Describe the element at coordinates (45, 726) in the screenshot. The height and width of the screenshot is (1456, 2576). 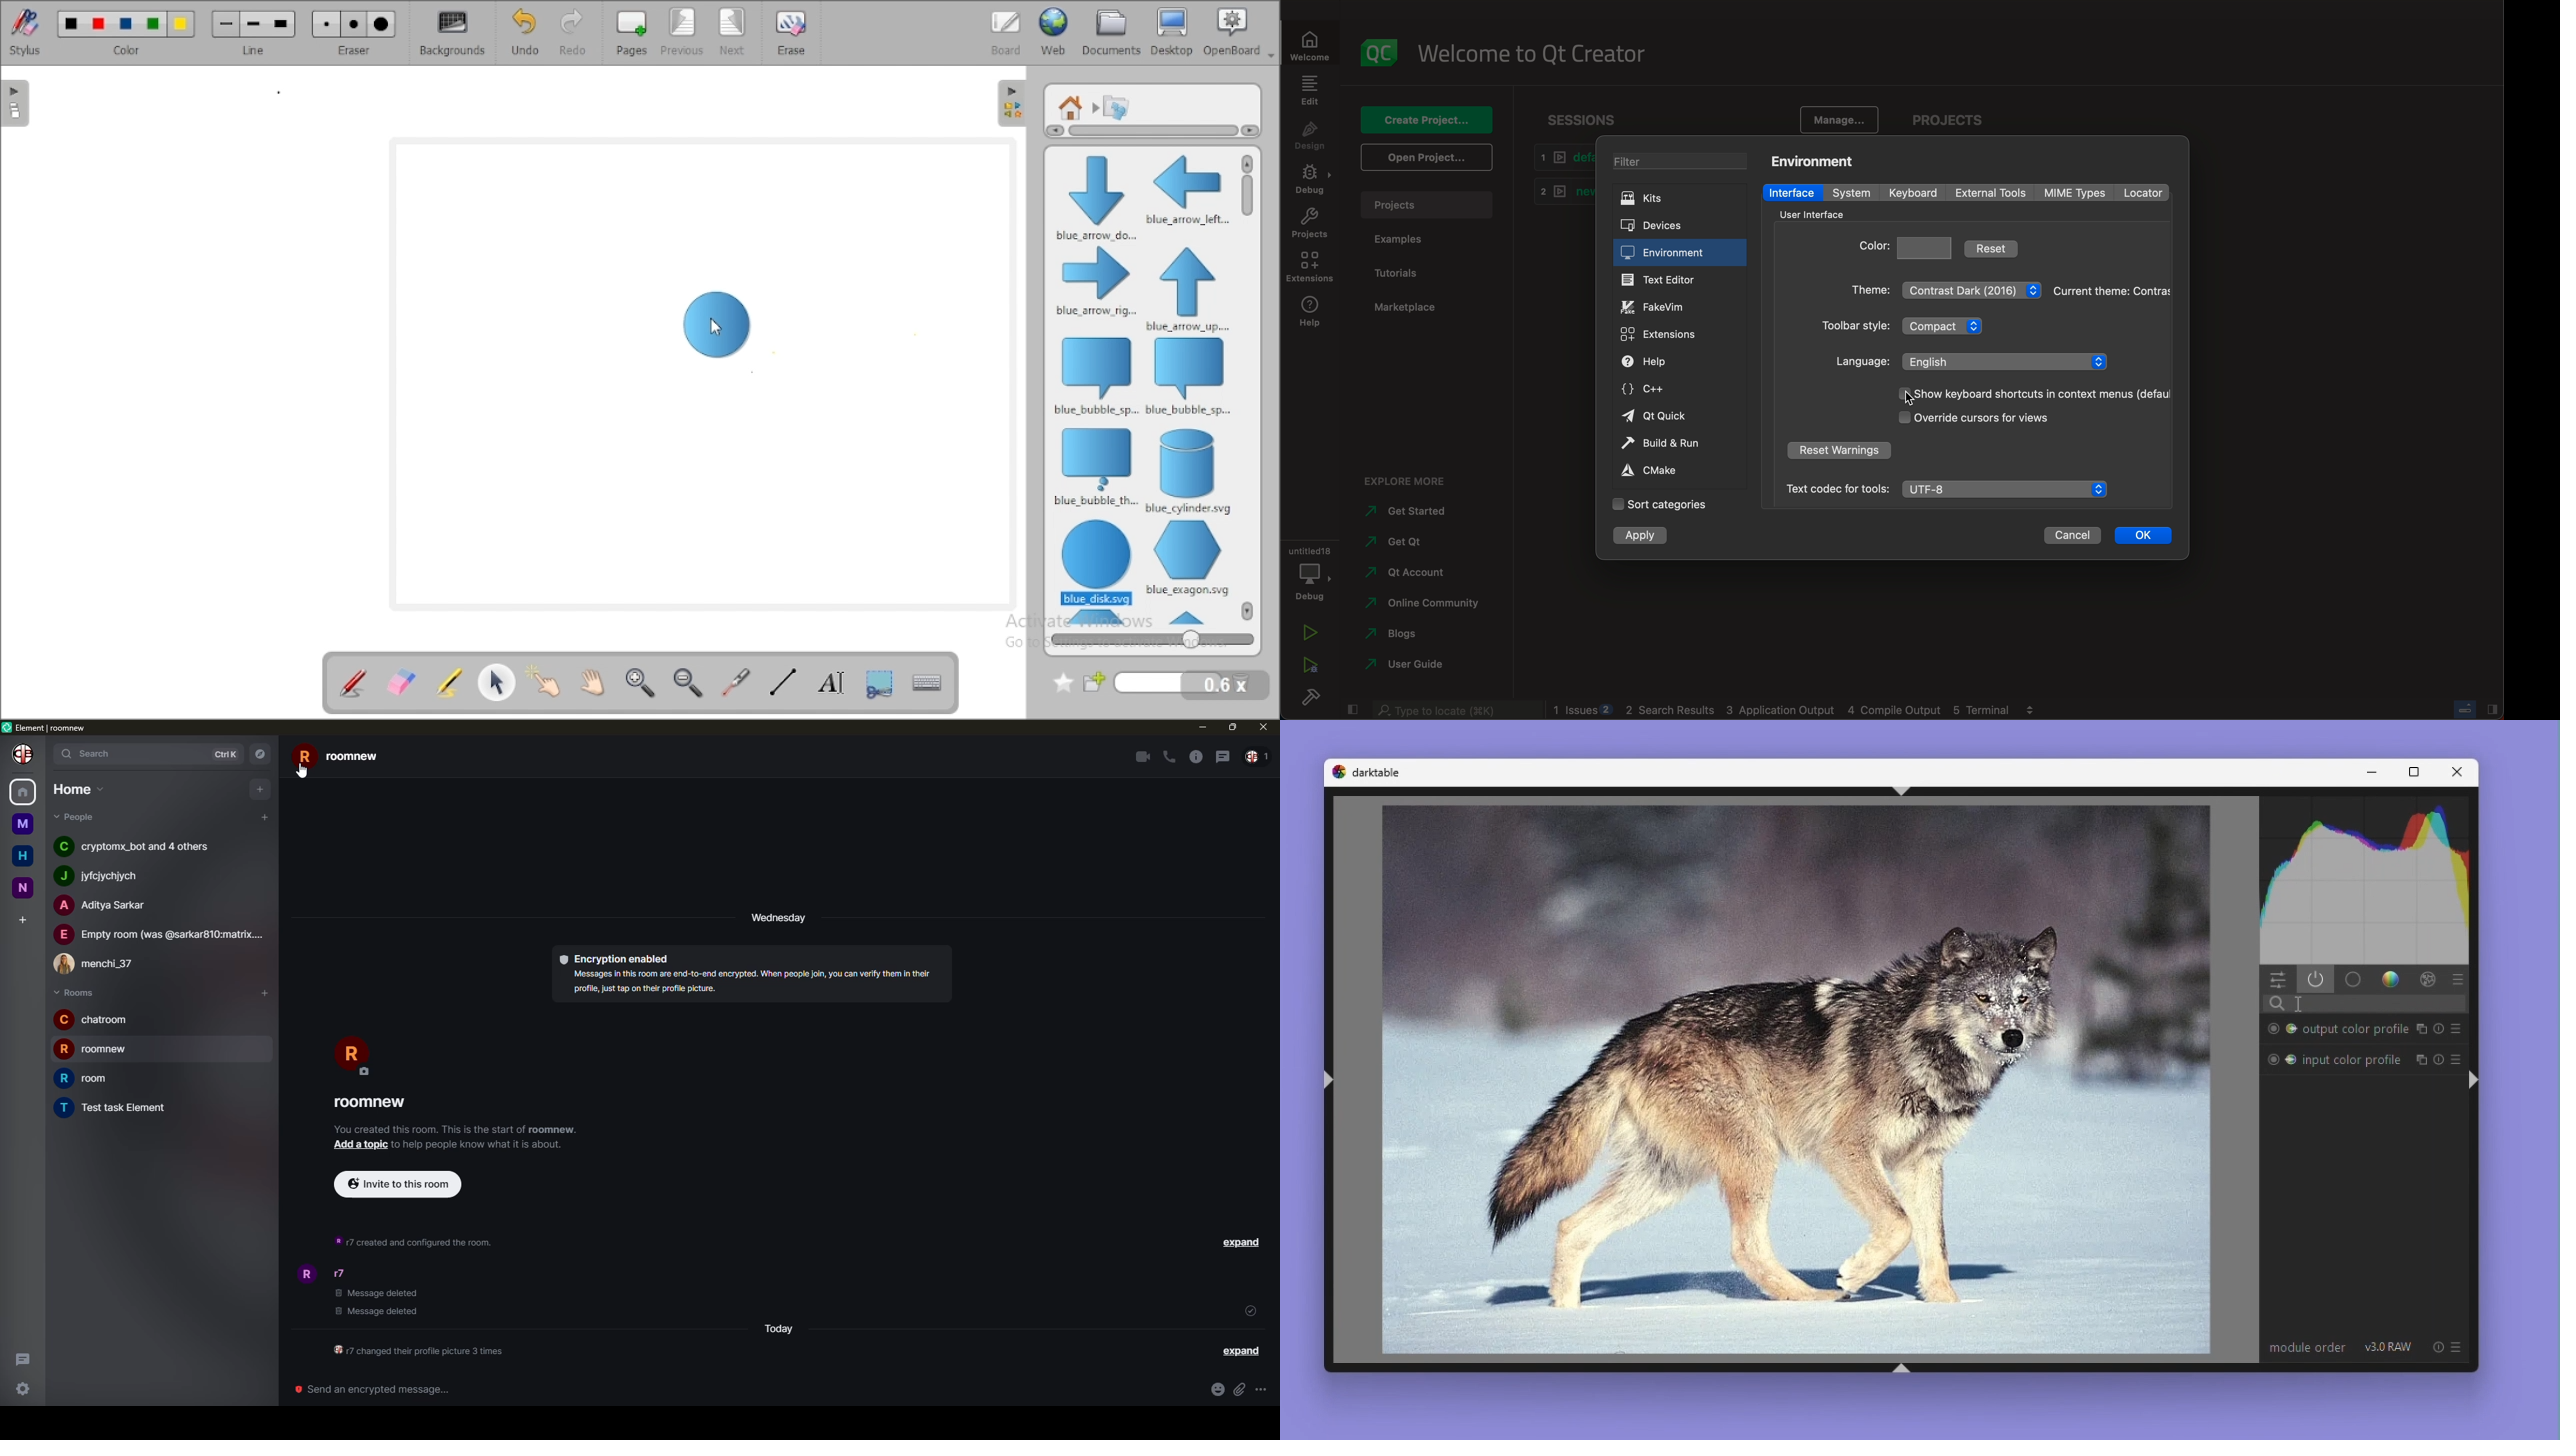
I see `element` at that location.